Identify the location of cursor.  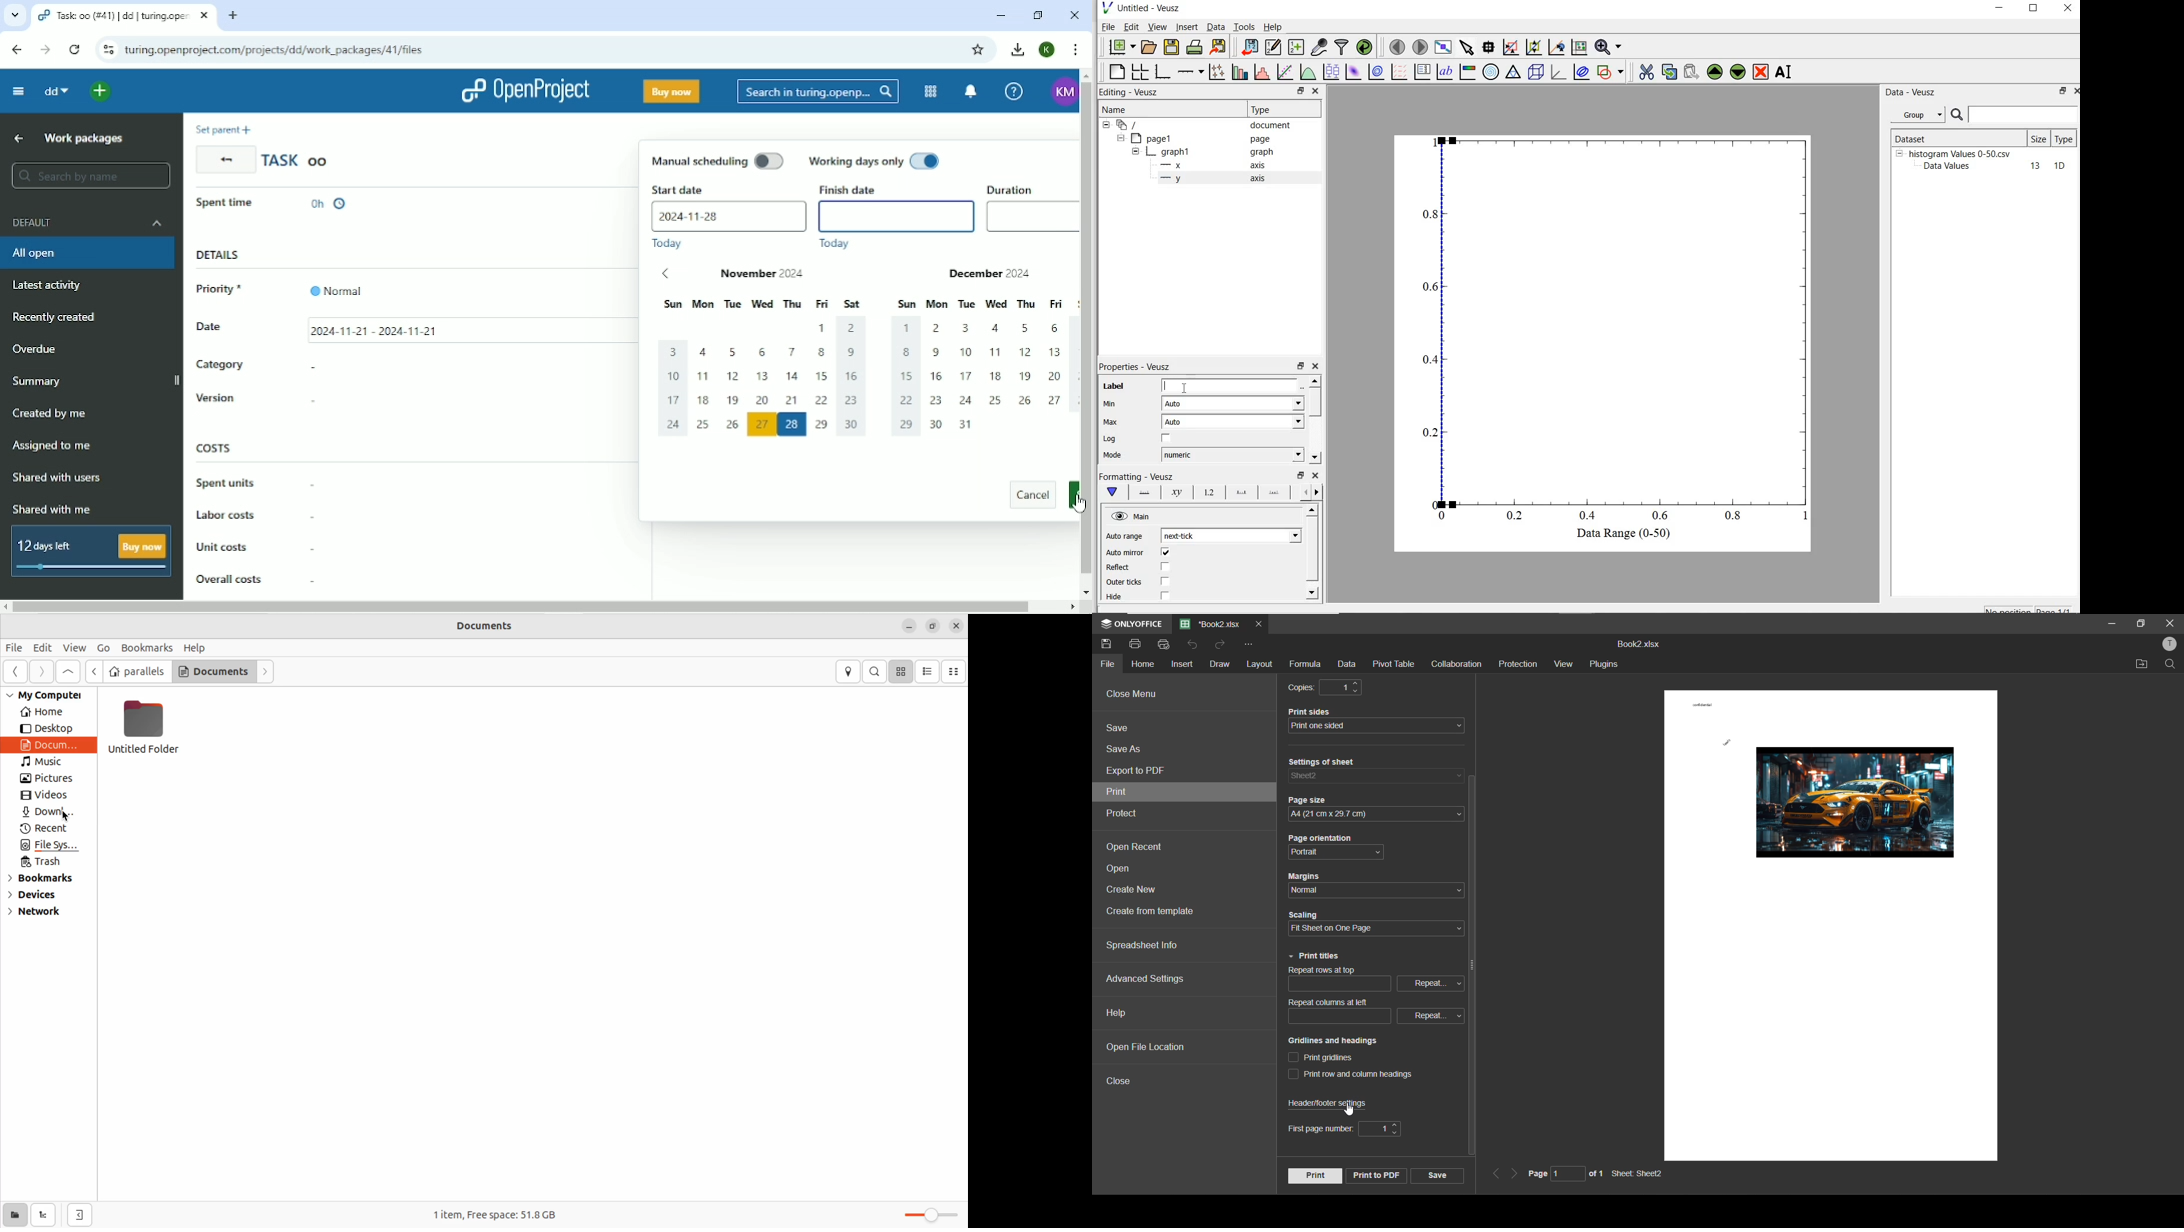
(1351, 1109).